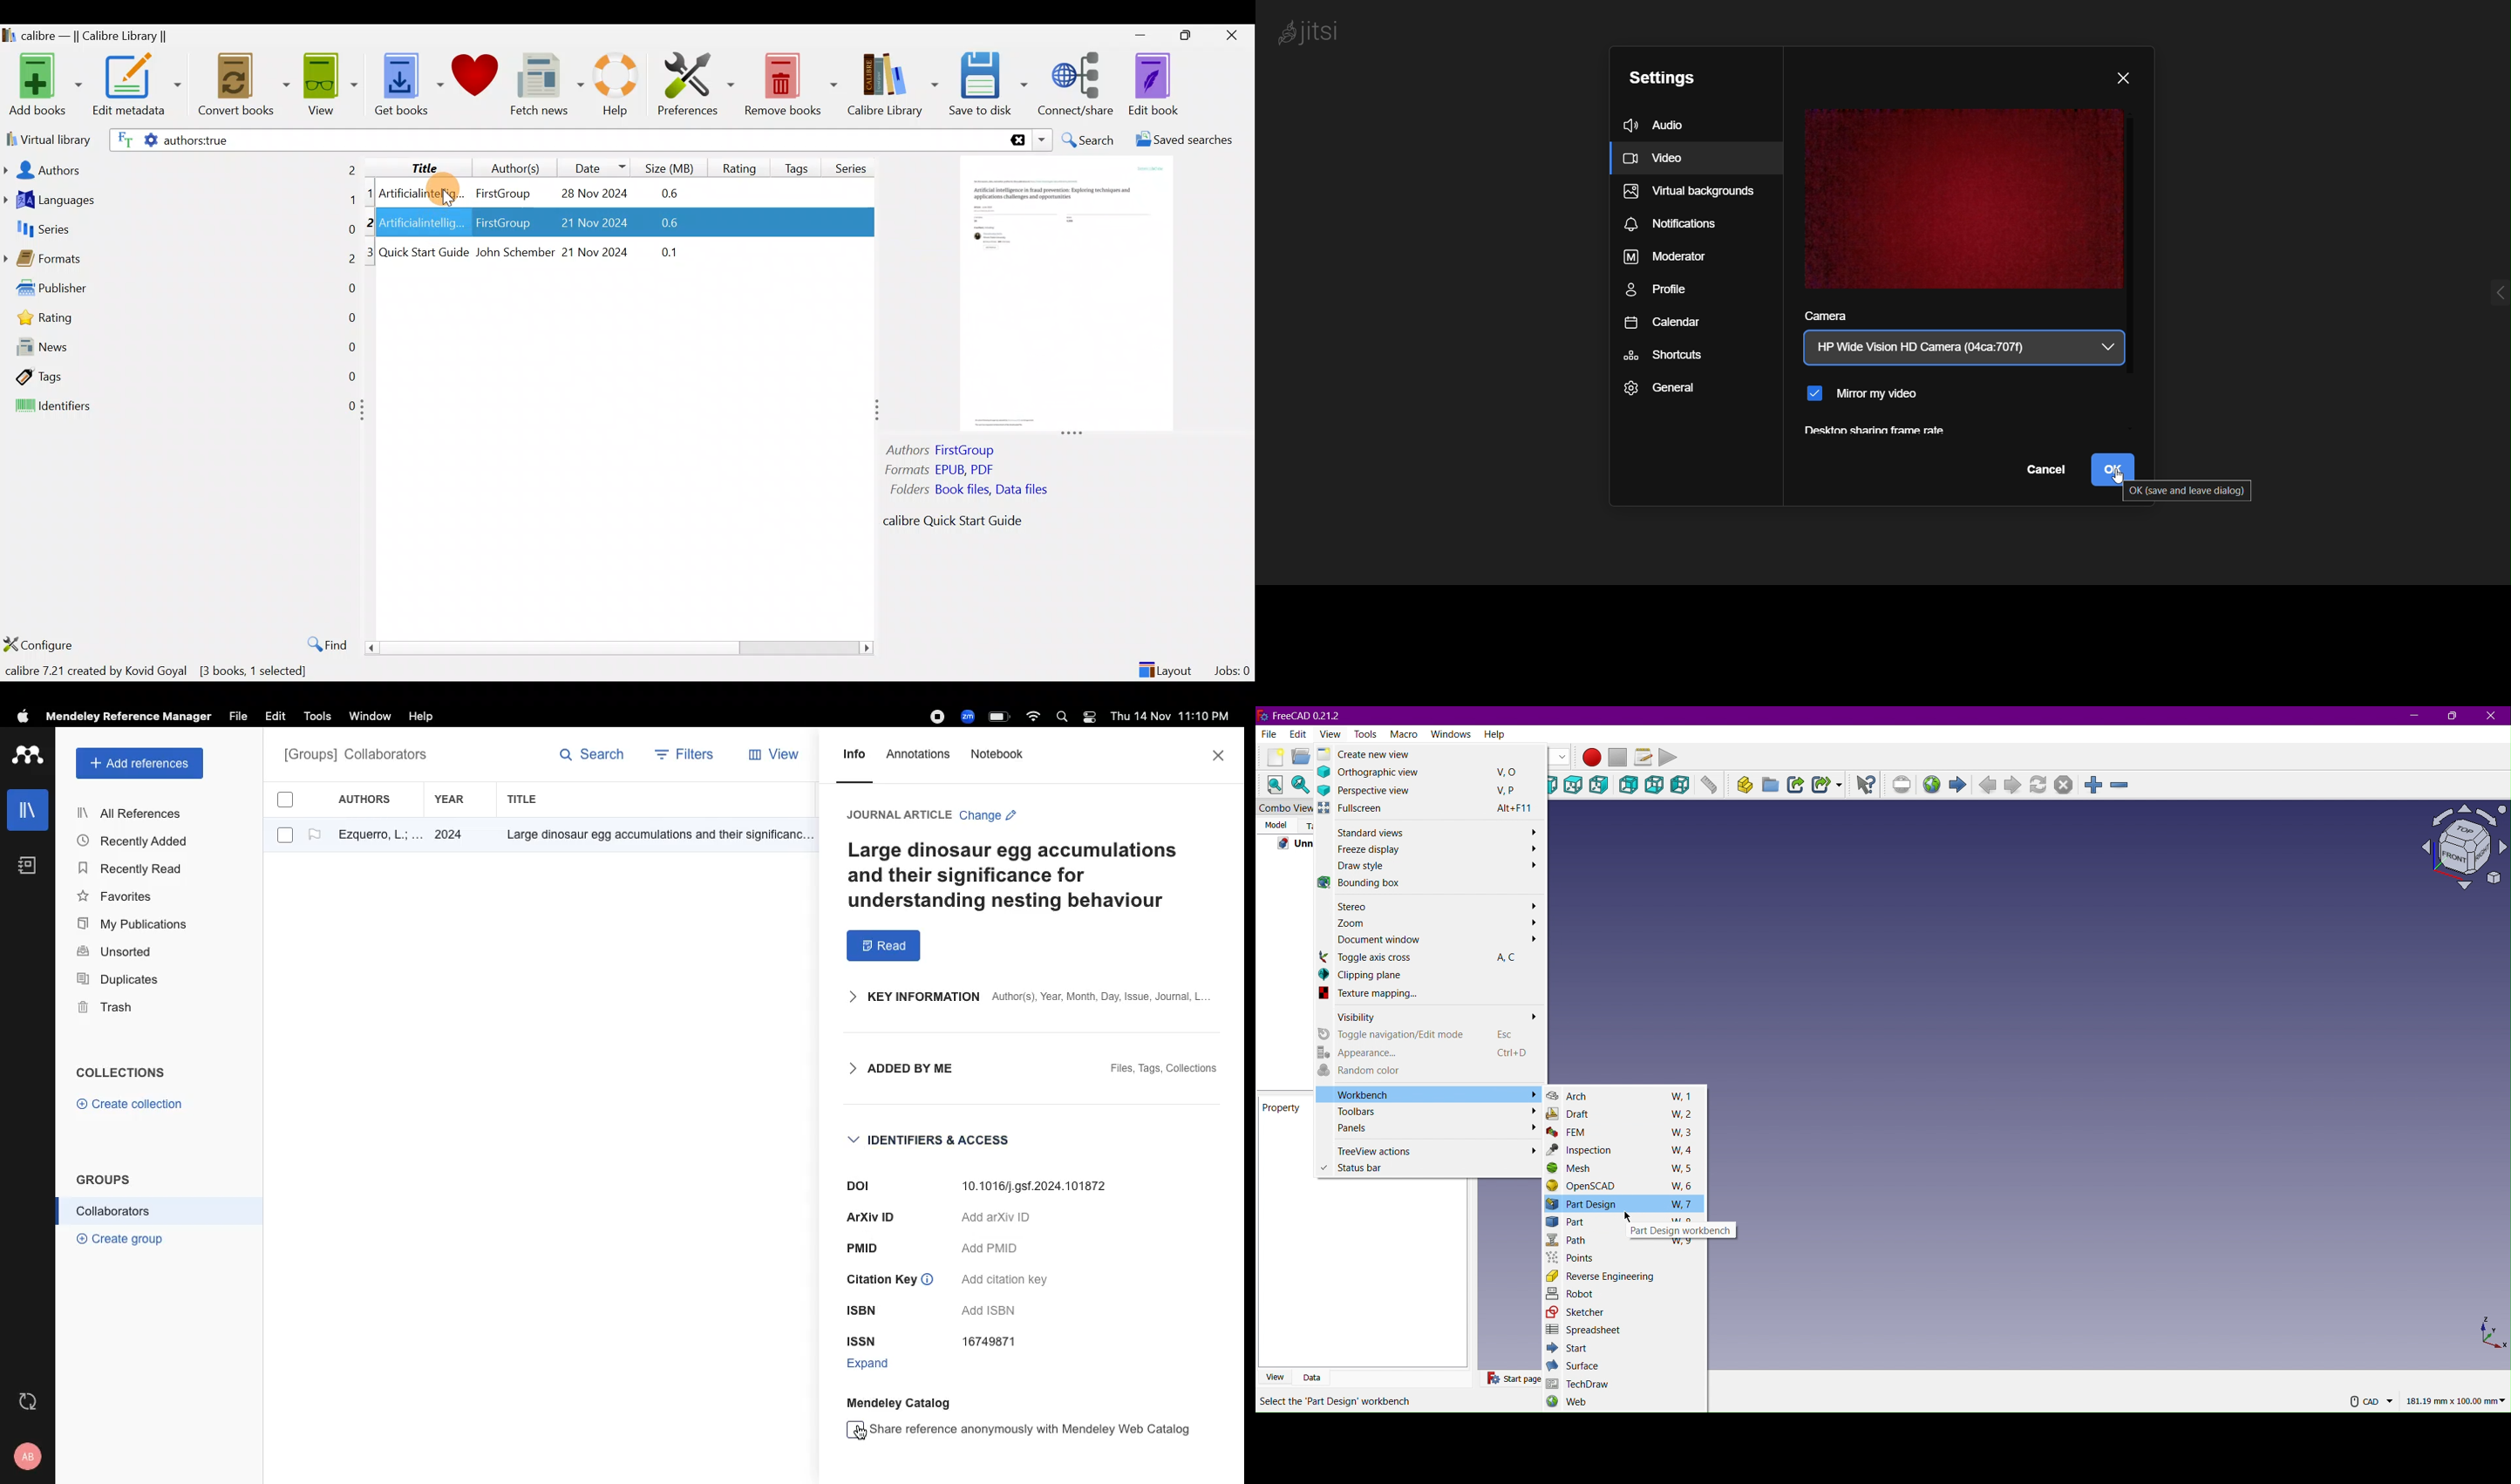 The width and height of the screenshot is (2520, 1484). I want to click on profile, so click(30, 1456).